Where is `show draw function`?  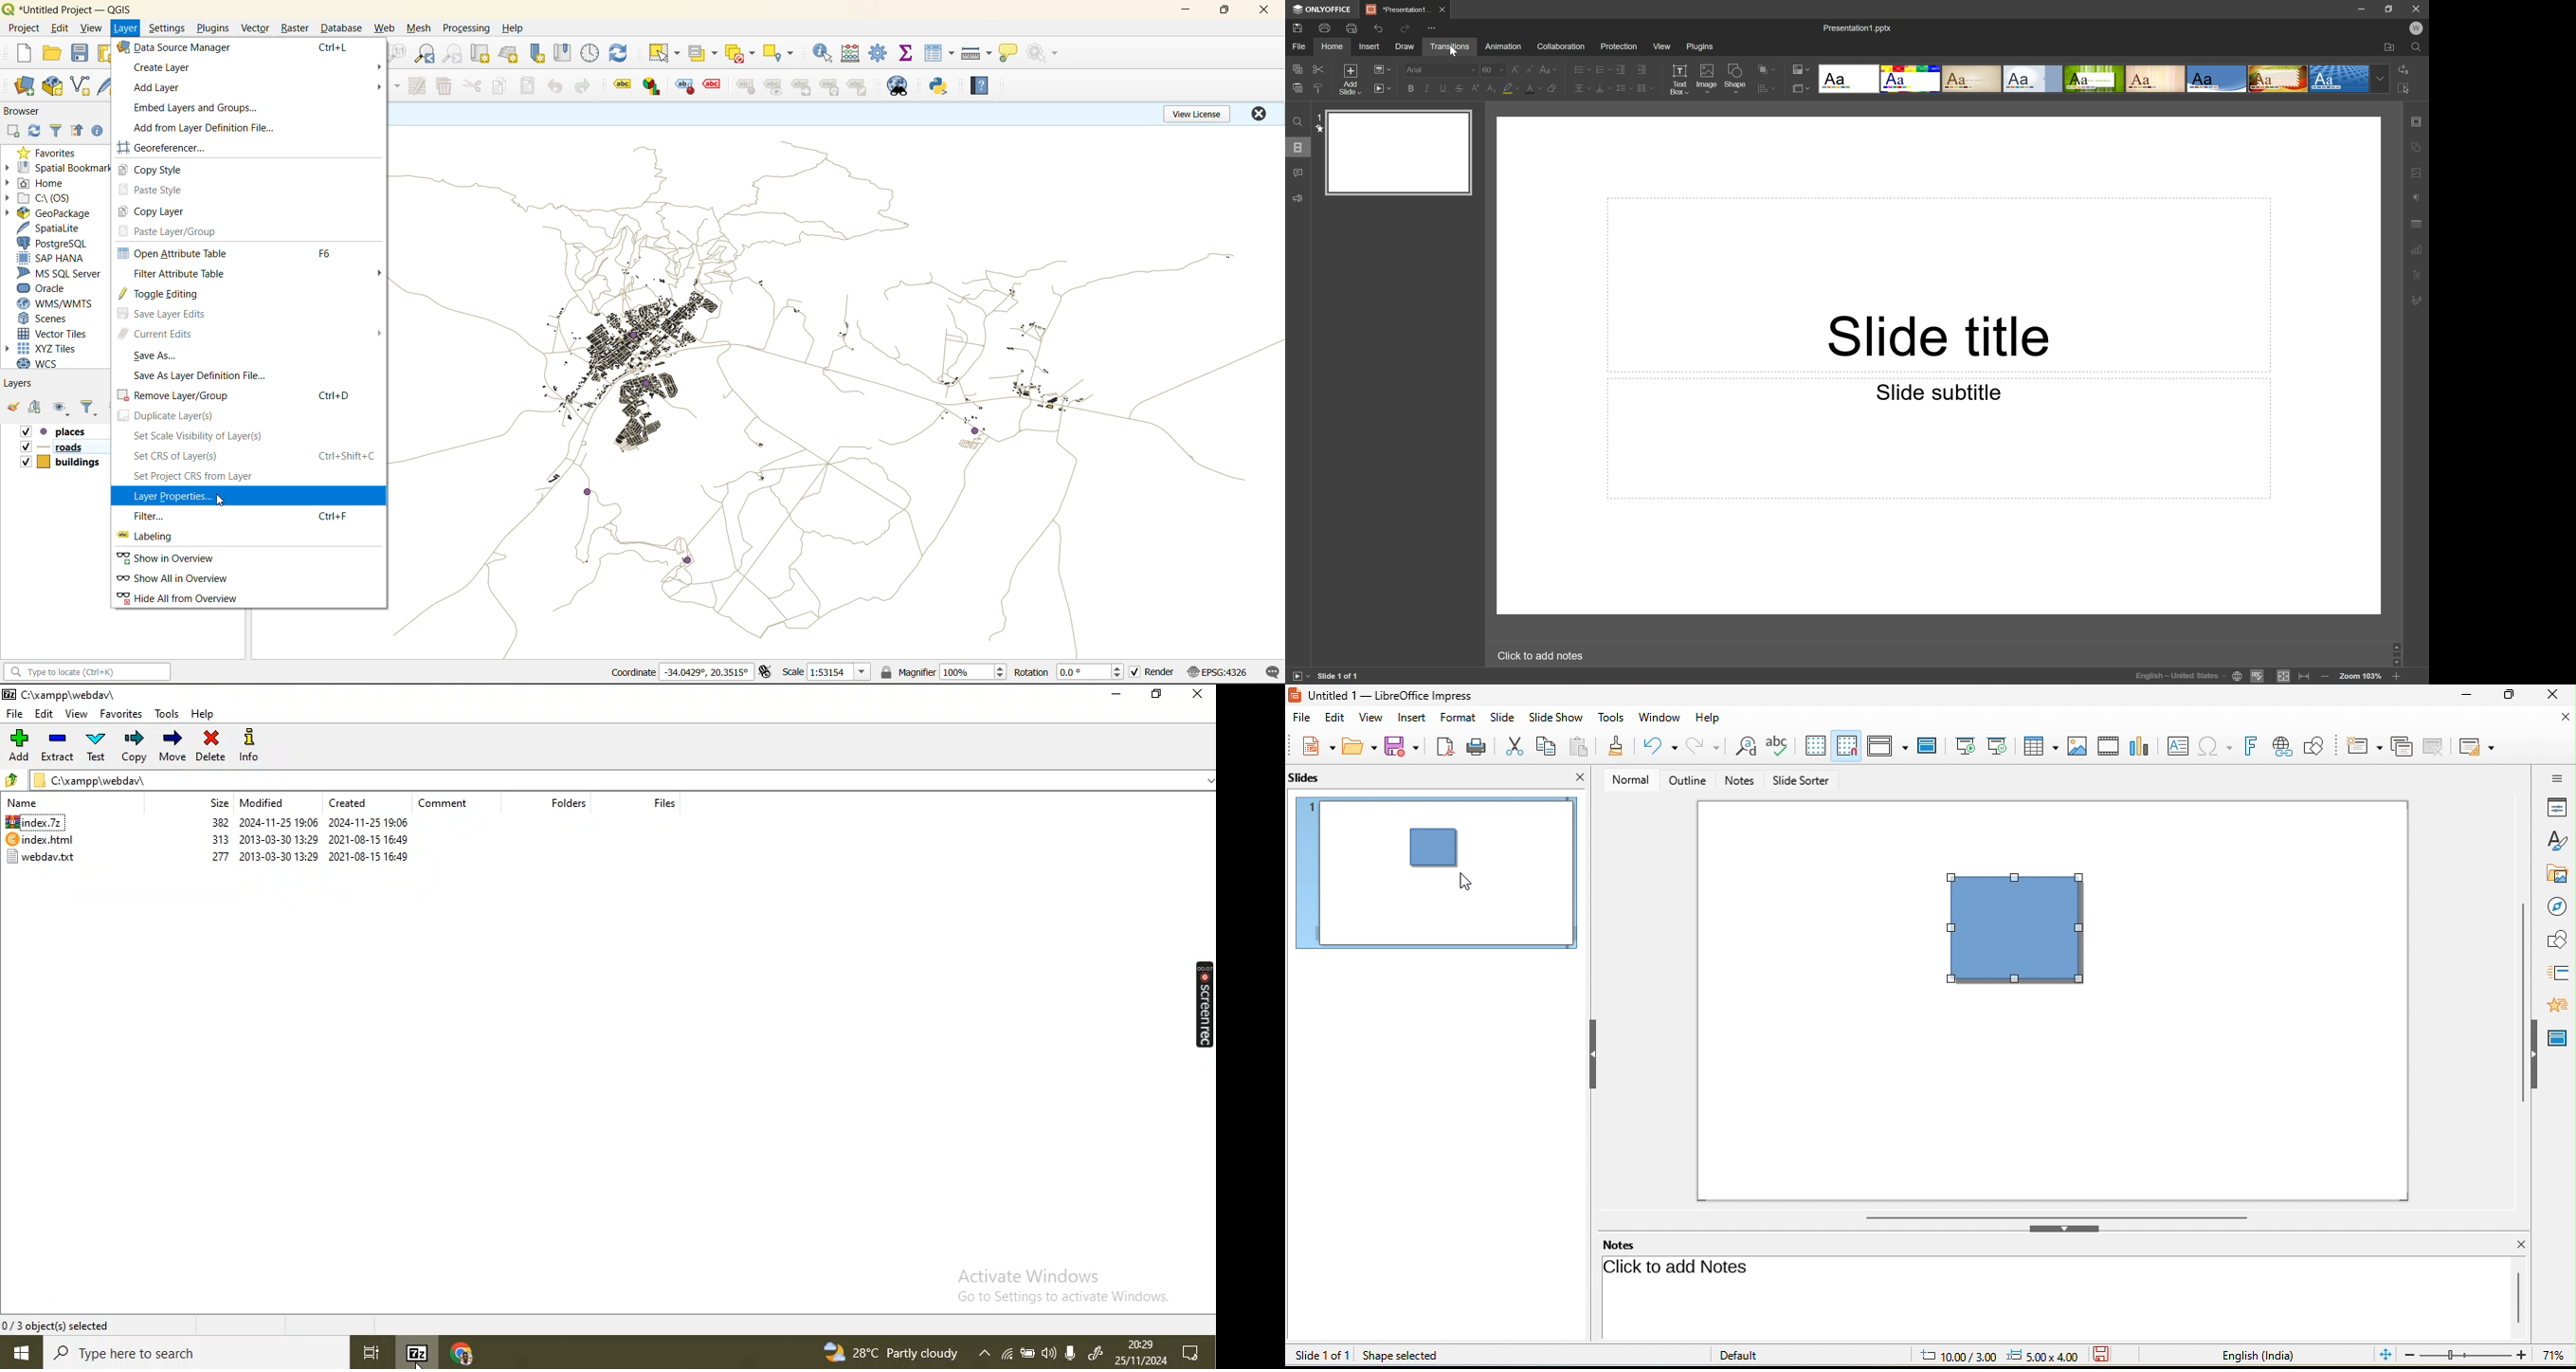
show draw function is located at coordinates (2321, 744).